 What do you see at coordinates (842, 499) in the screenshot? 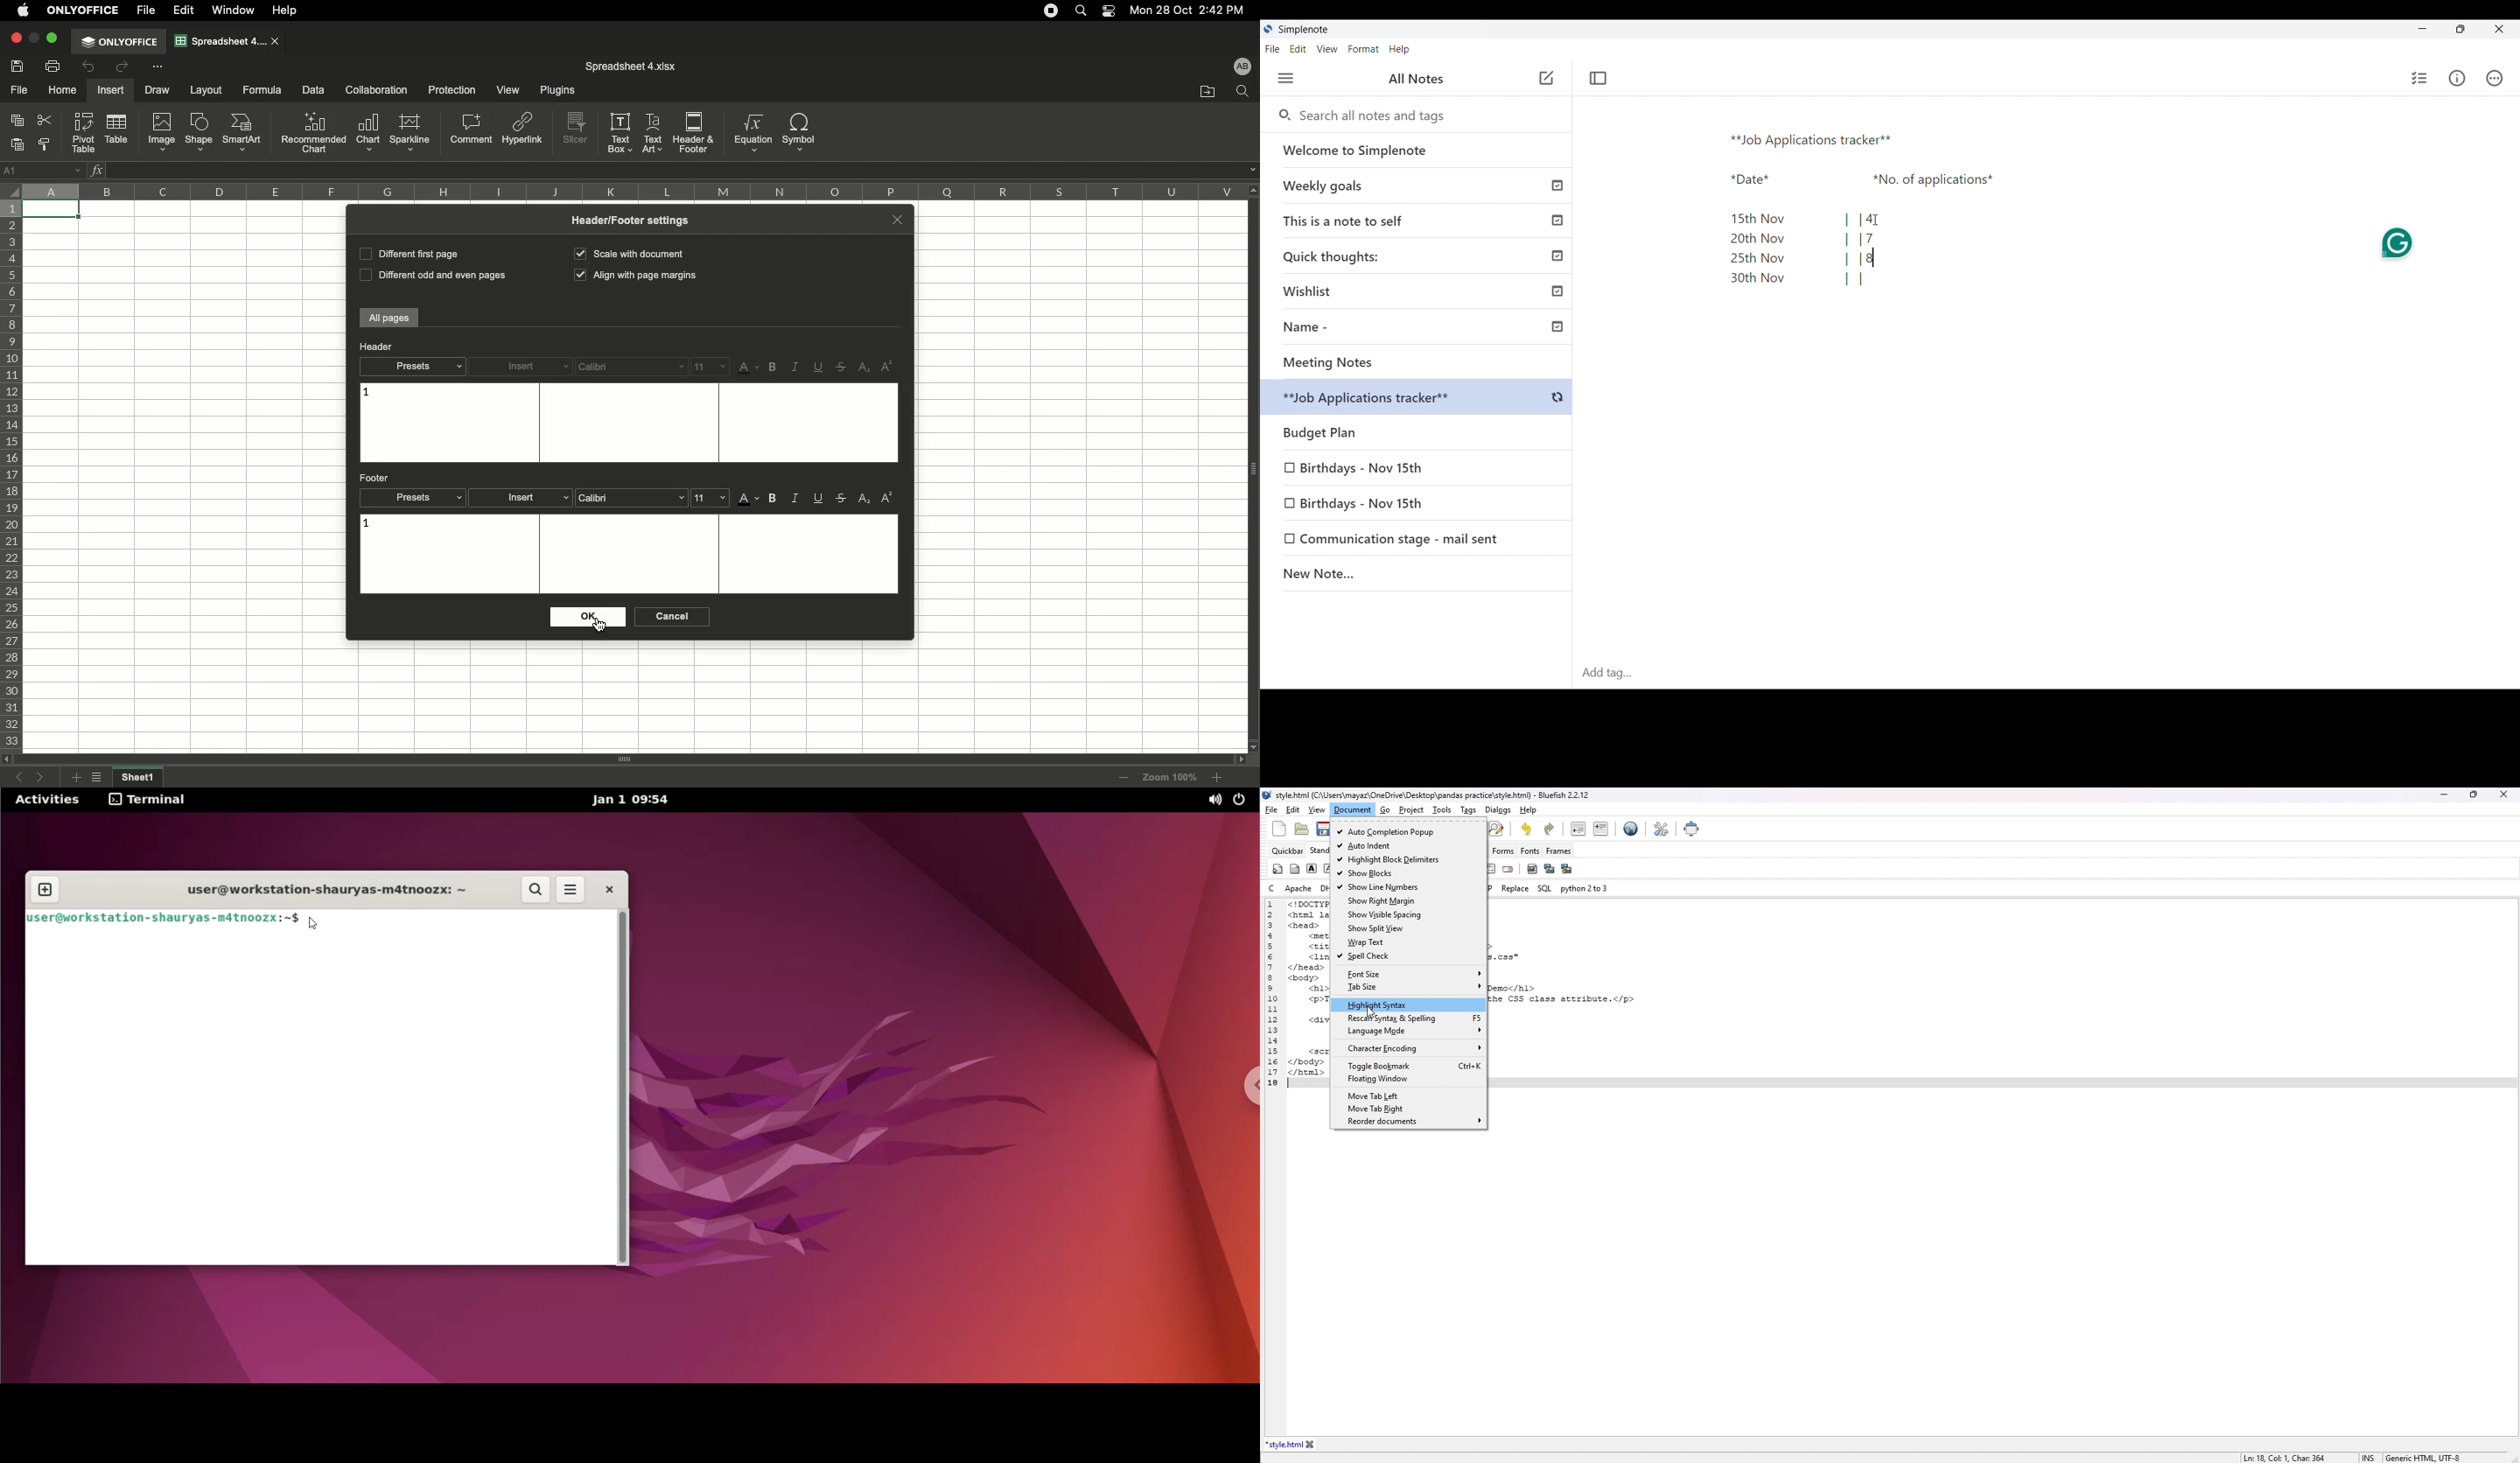
I see `Strikethrough` at bounding box center [842, 499].